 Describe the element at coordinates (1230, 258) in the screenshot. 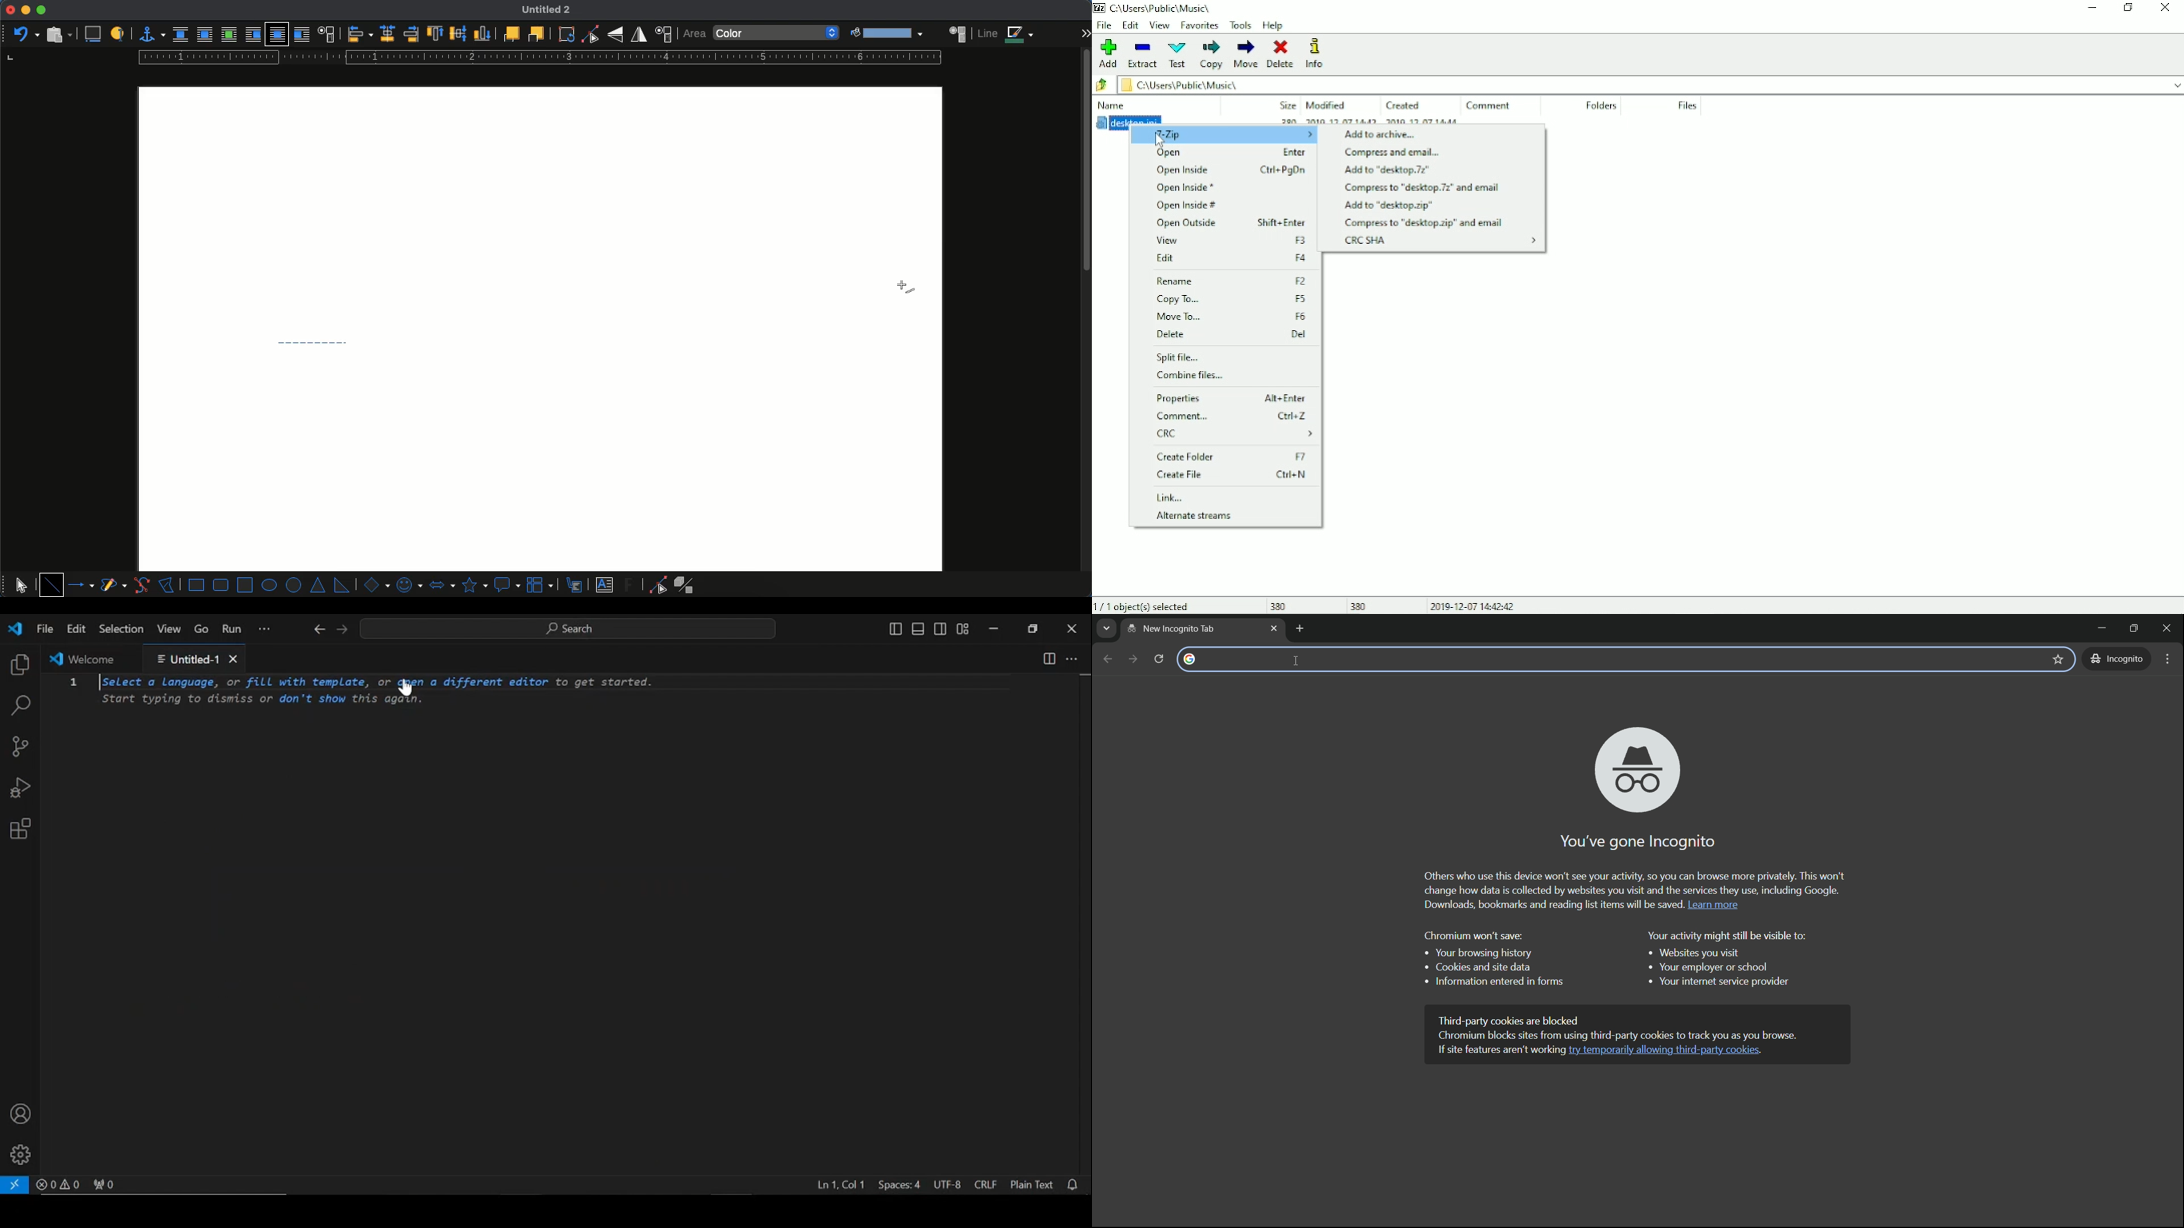

I see `Edit` at that location.